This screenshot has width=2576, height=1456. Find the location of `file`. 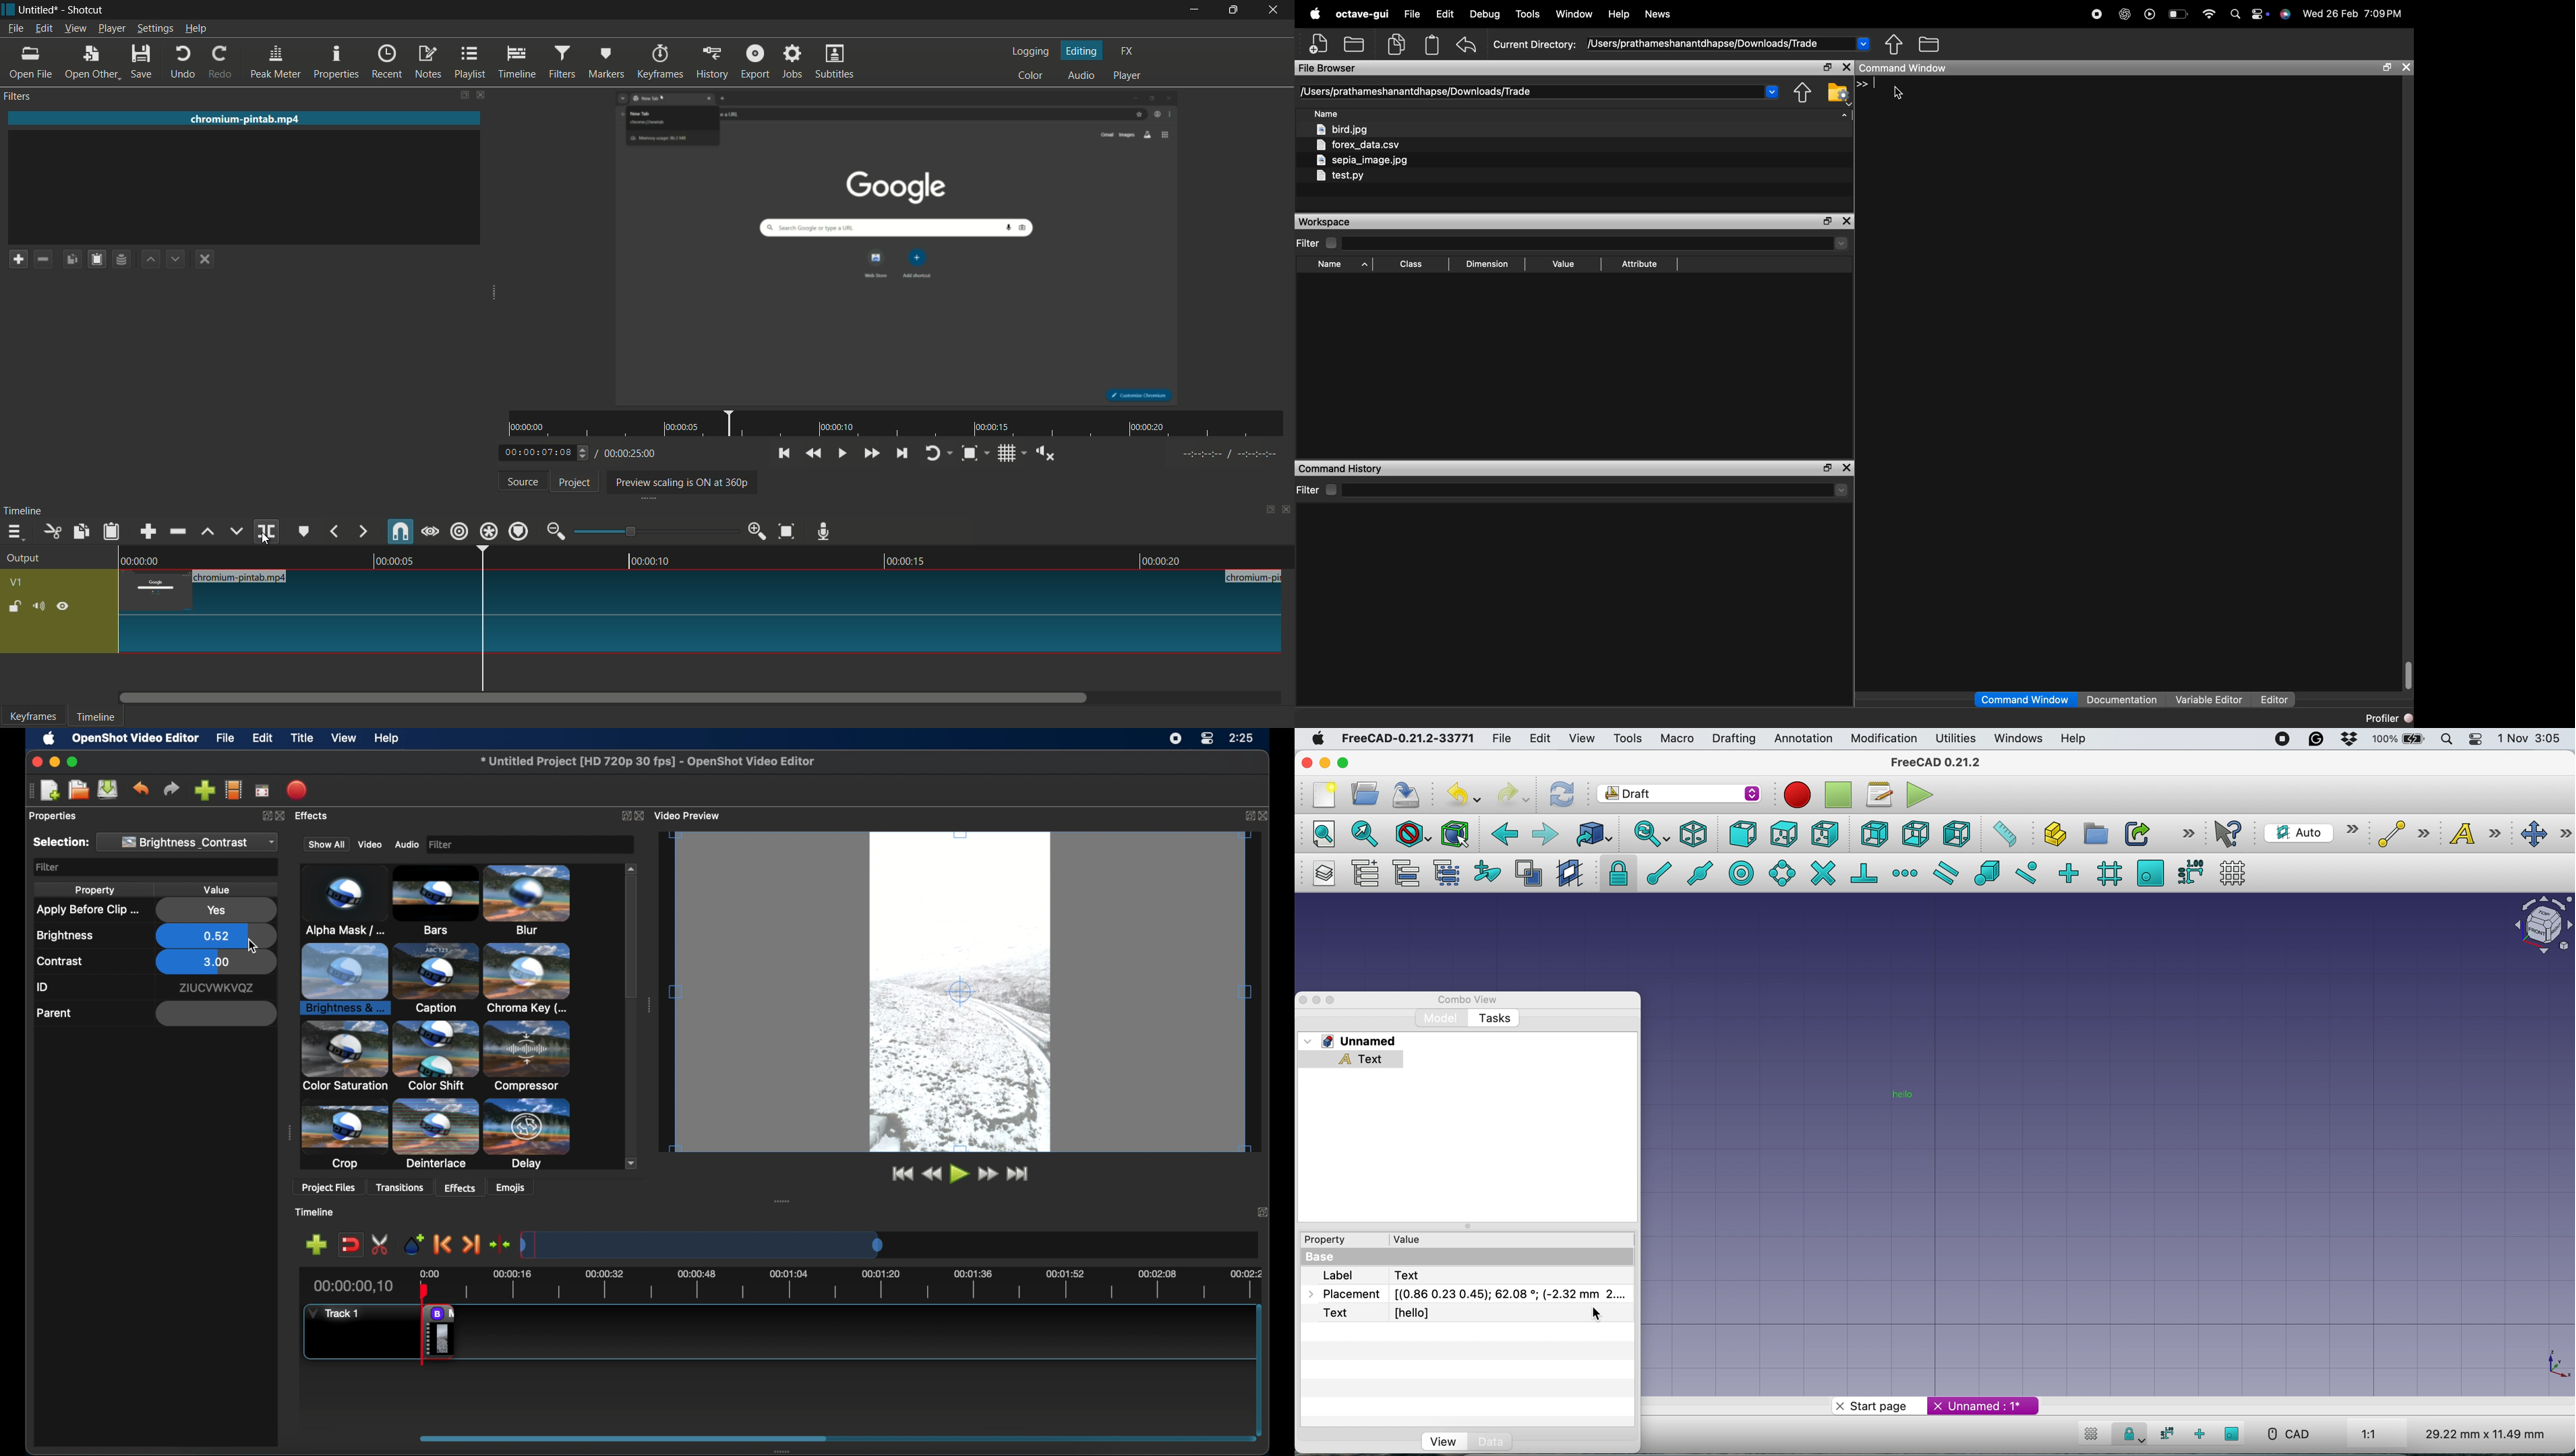

file is located at coordinates (1502, 740).